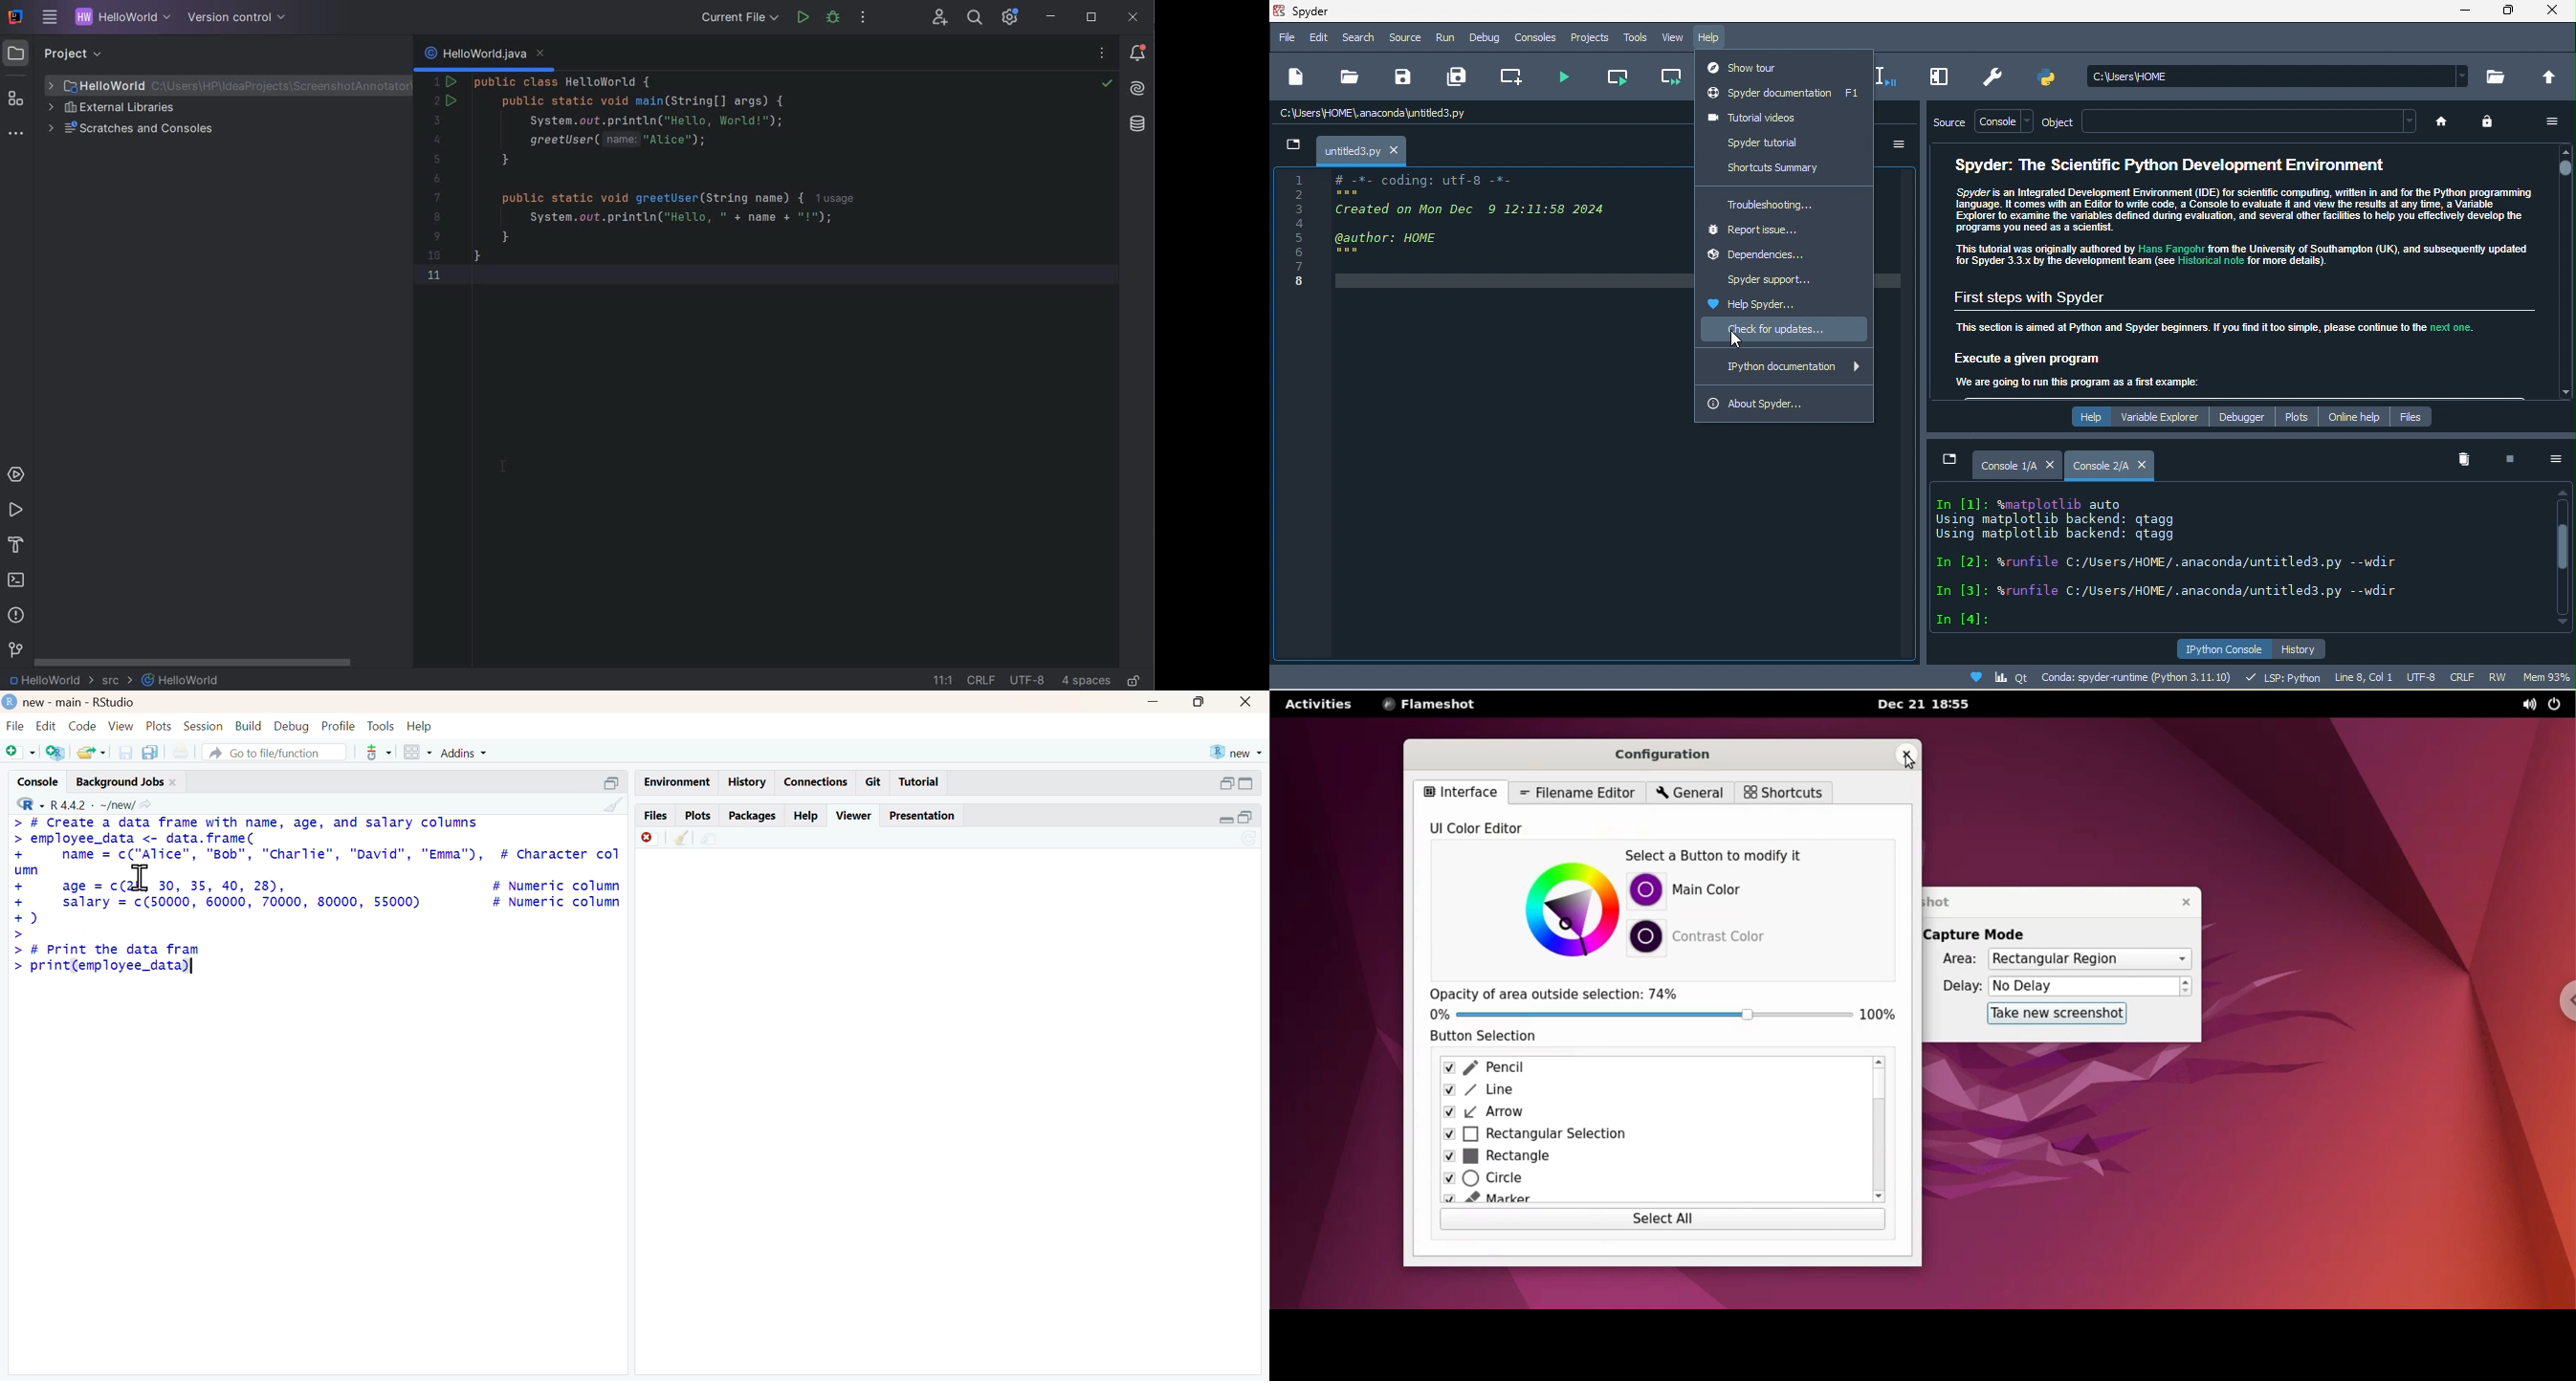 The image size is (2576, 1400). What do you see at coordinates (1287, 39) in the screenshot?
I see `file` at bounding box center [1287, 39].